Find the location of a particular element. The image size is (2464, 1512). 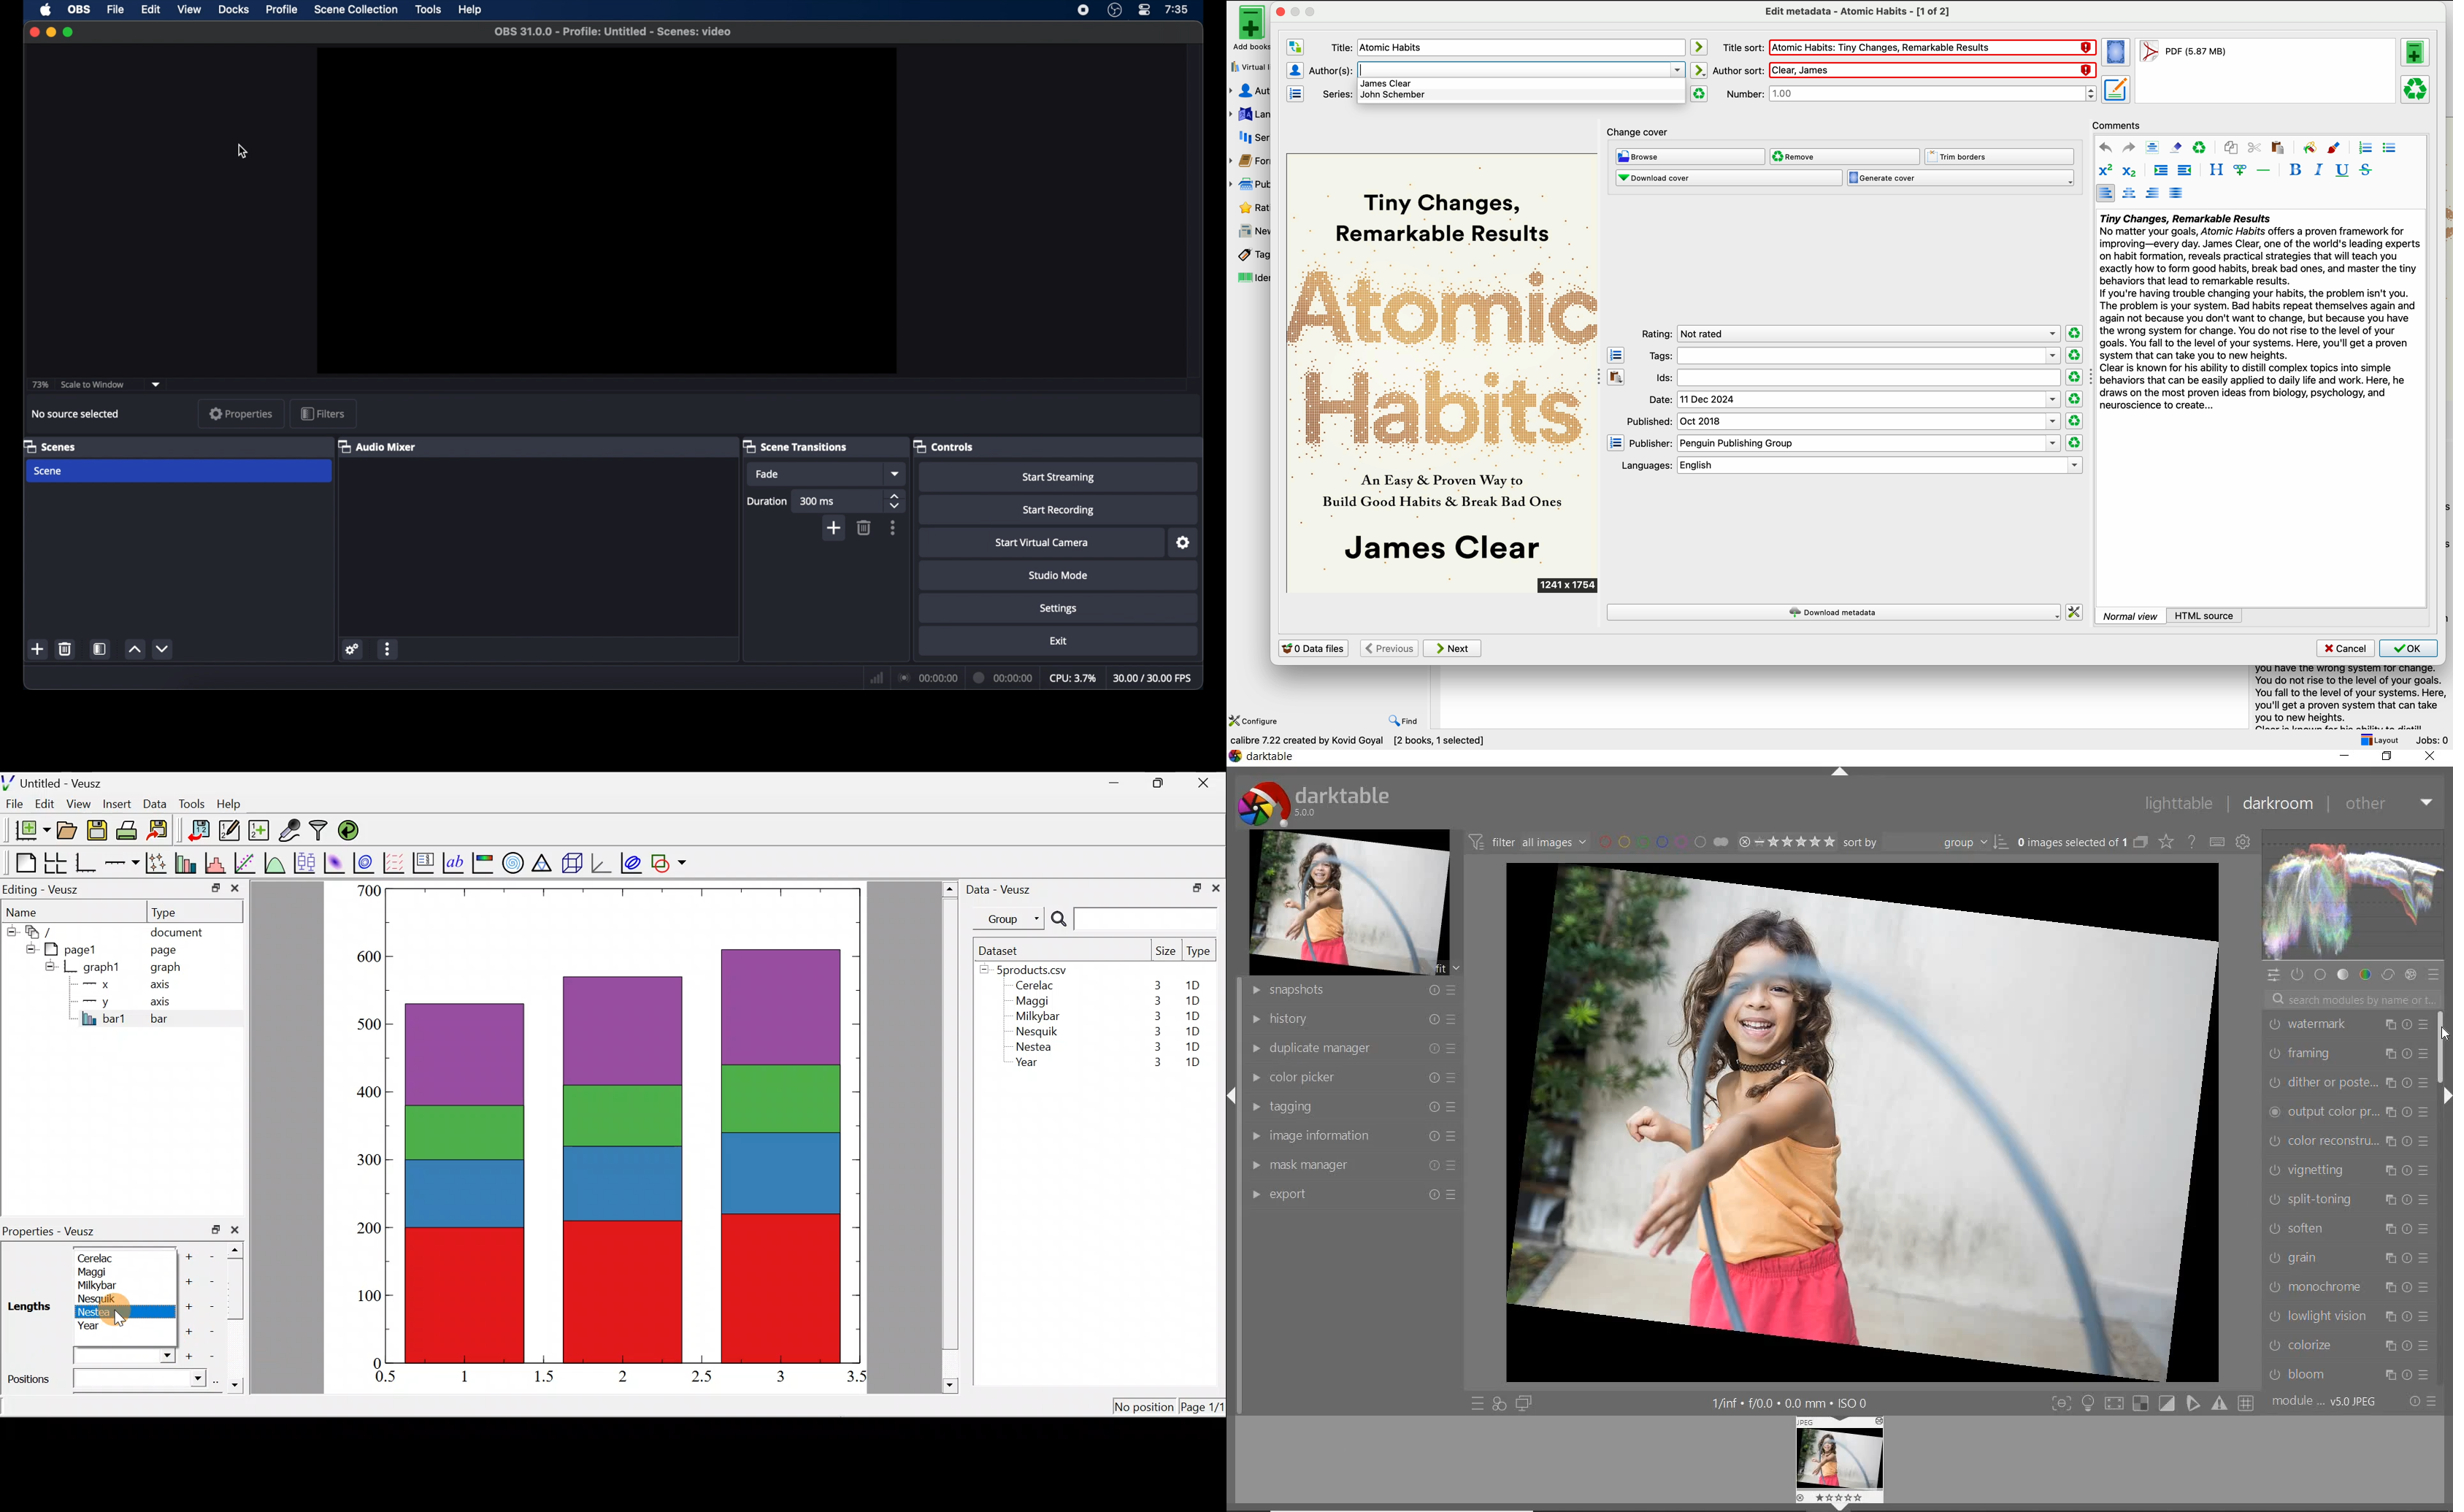

effect is located at coordinates (2412, 976).